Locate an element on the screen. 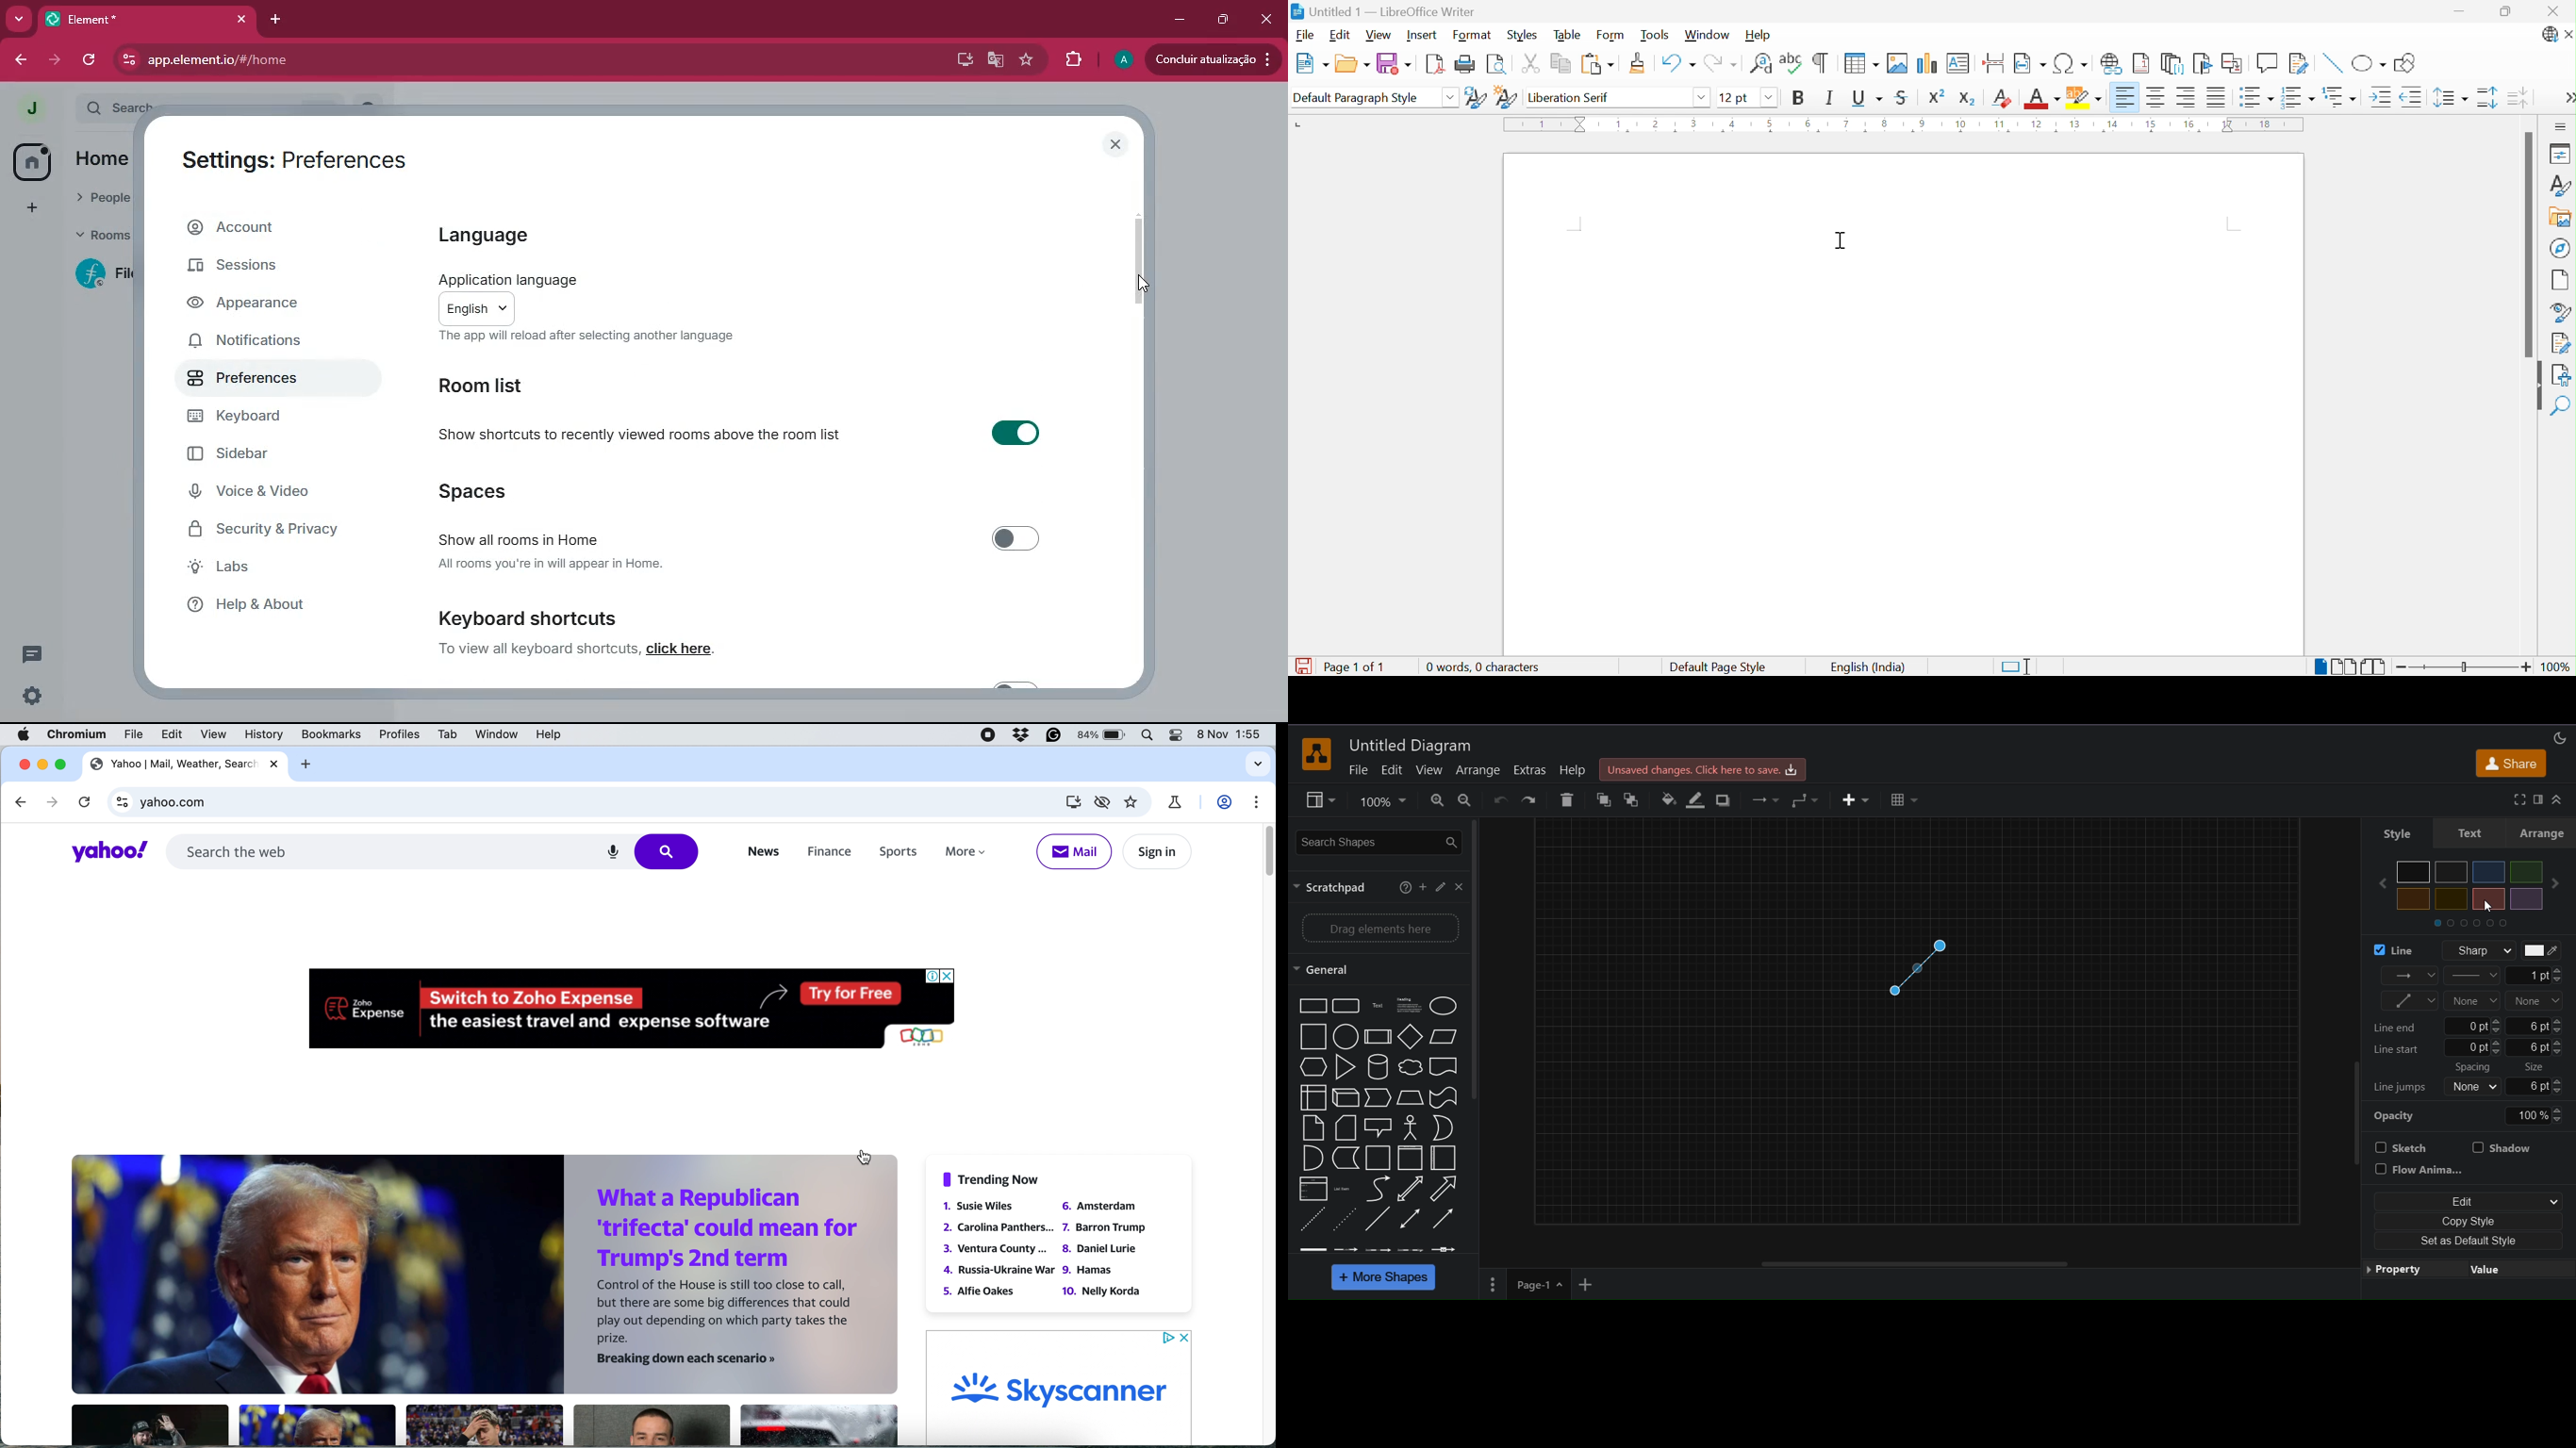 The image size is (2576, 1456). flow animation is located at coordinates (2421, 1169).